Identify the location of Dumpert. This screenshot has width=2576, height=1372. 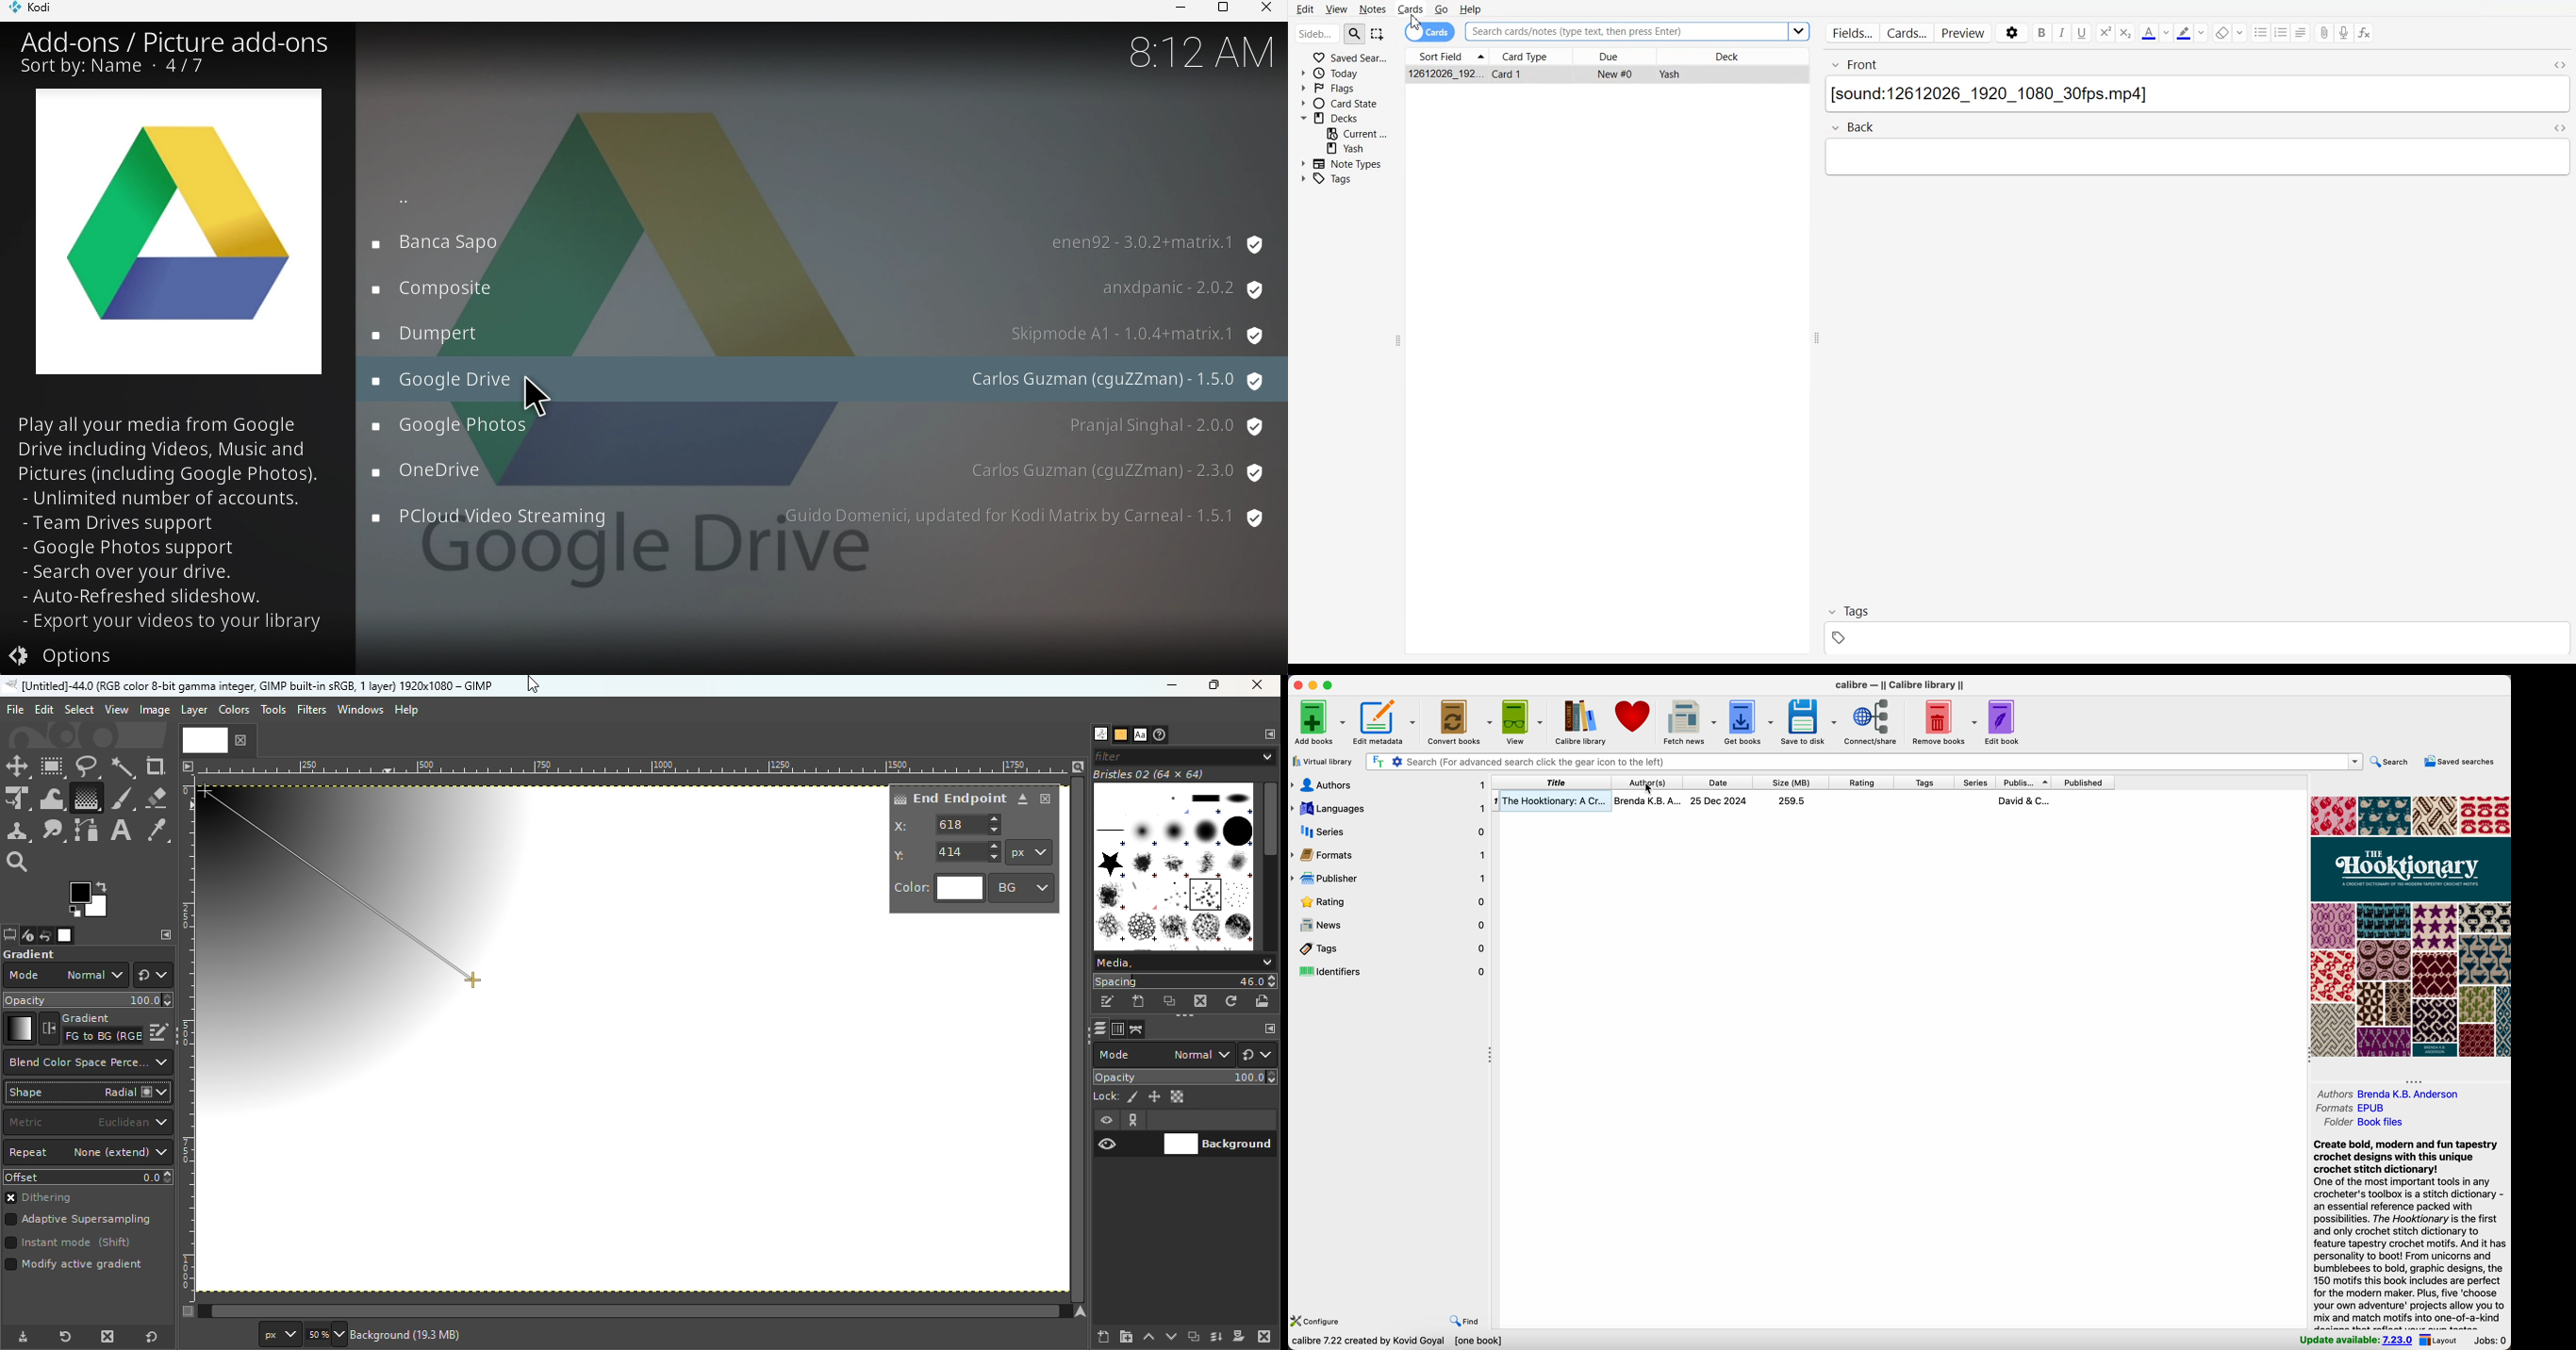
(823, 331).